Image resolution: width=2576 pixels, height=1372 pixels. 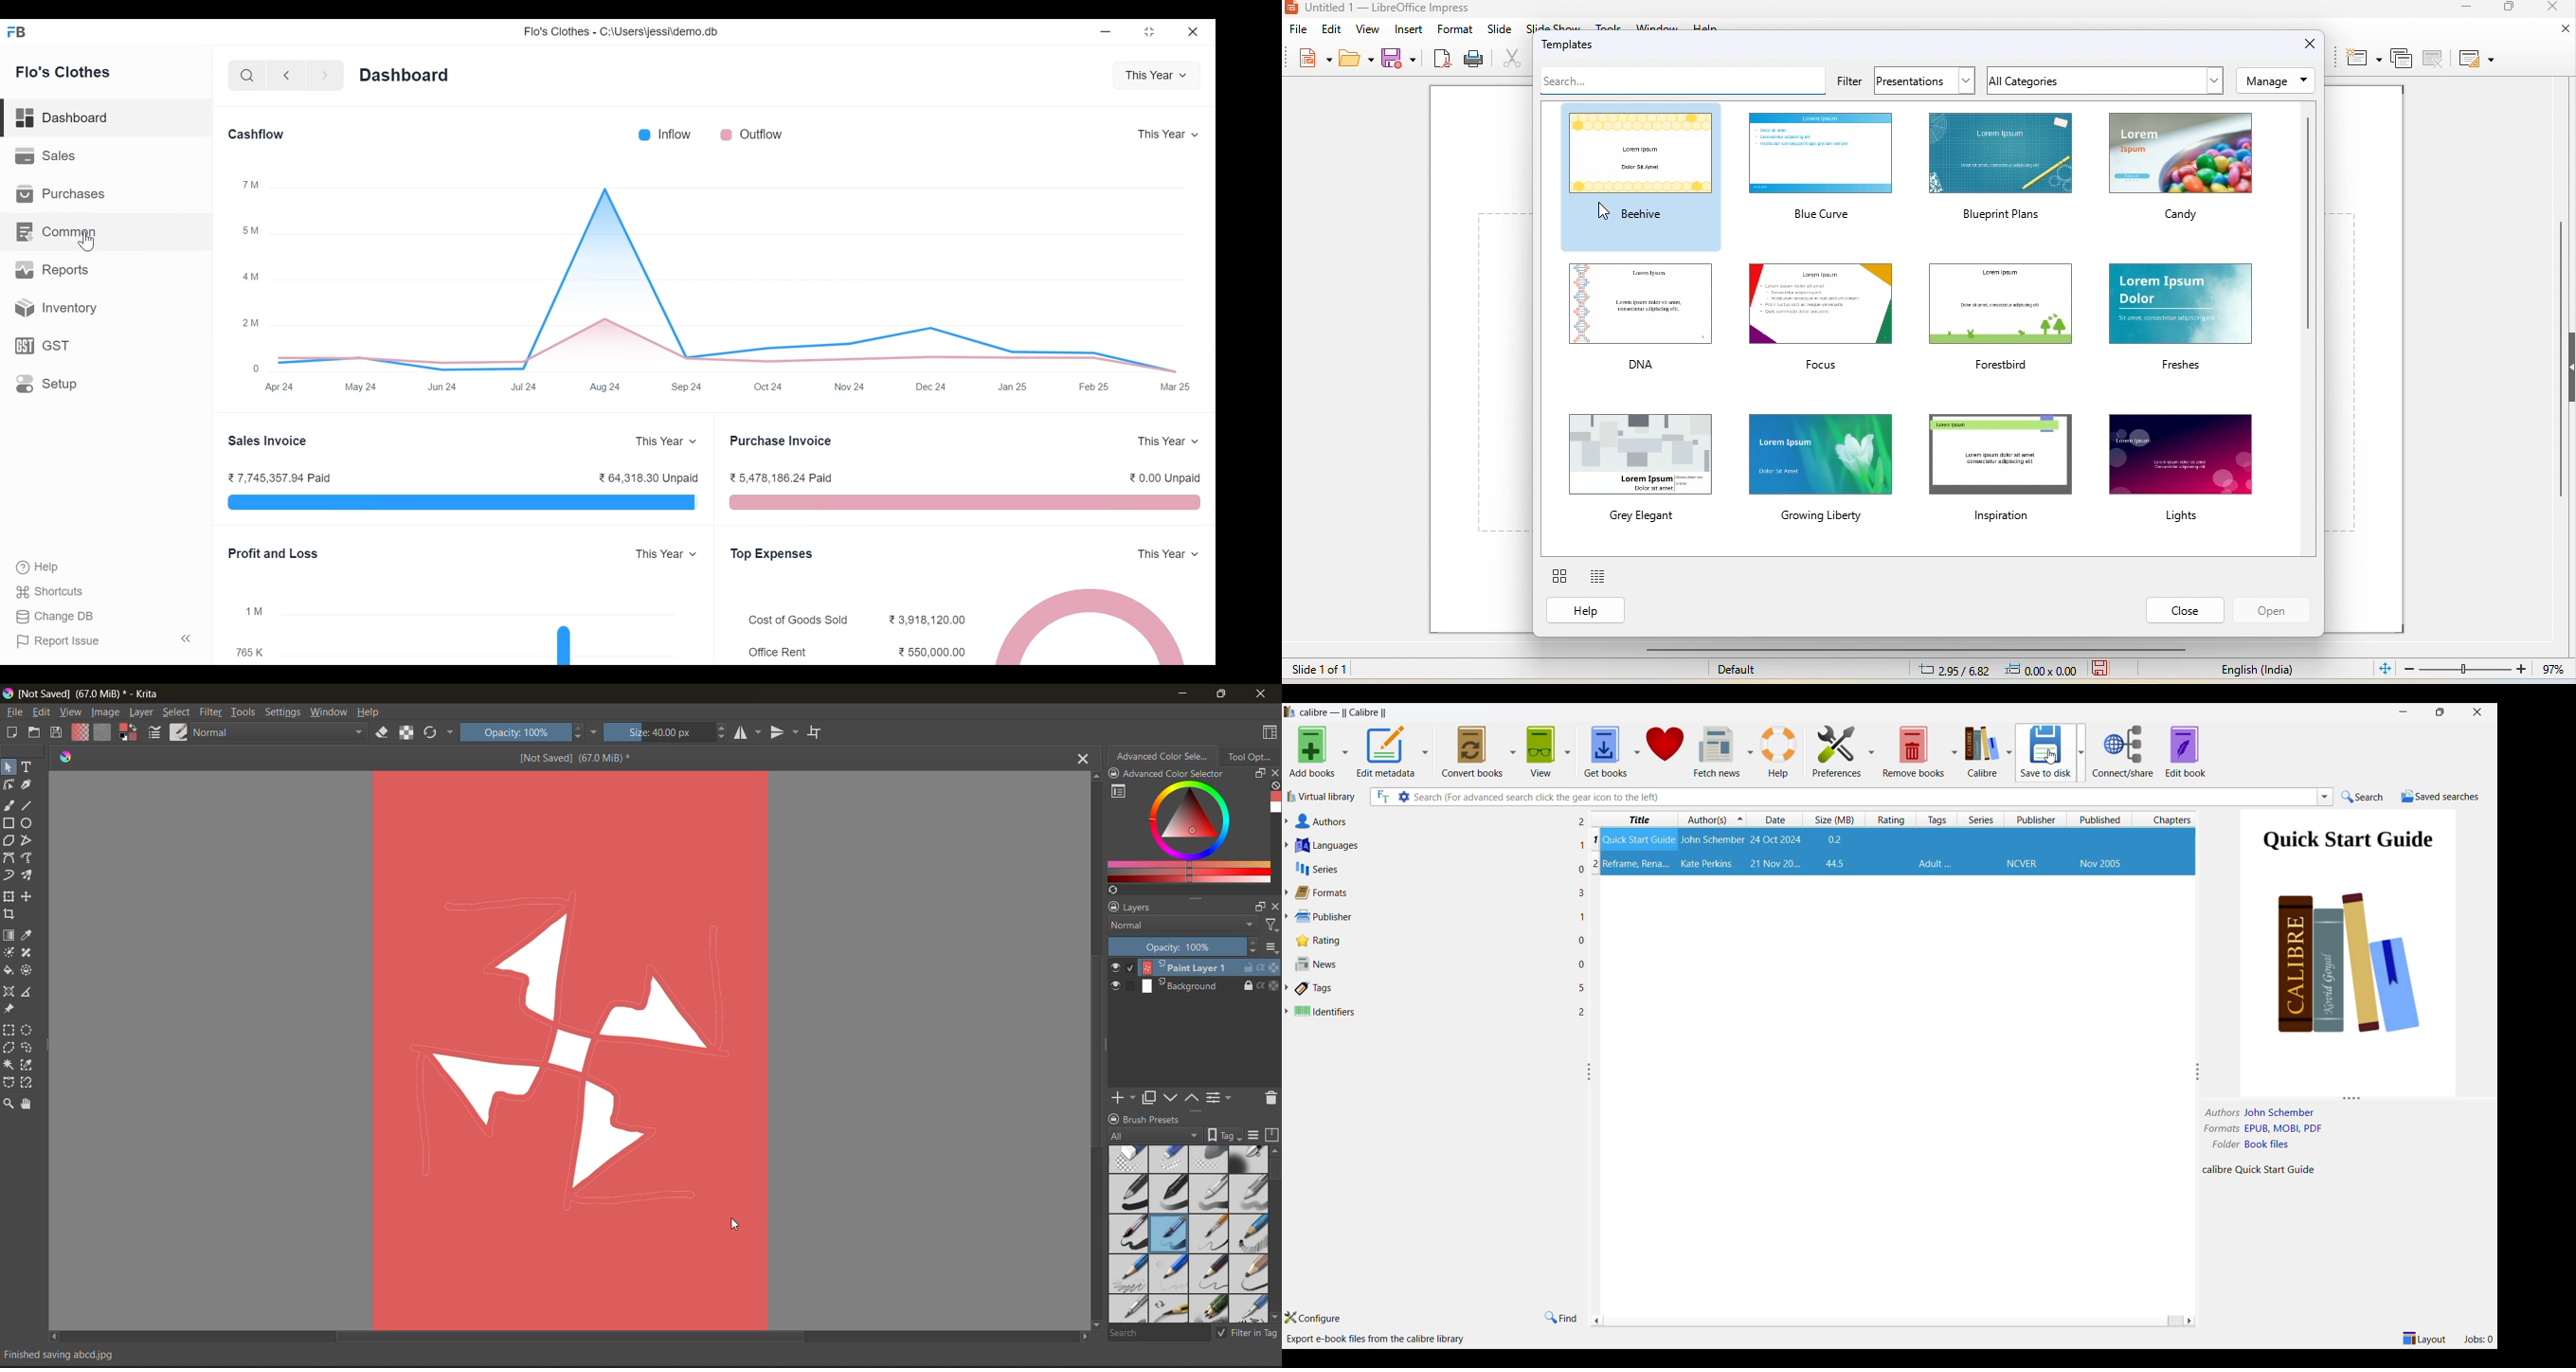 I want to click on layer, so click(x=1195, y=968).